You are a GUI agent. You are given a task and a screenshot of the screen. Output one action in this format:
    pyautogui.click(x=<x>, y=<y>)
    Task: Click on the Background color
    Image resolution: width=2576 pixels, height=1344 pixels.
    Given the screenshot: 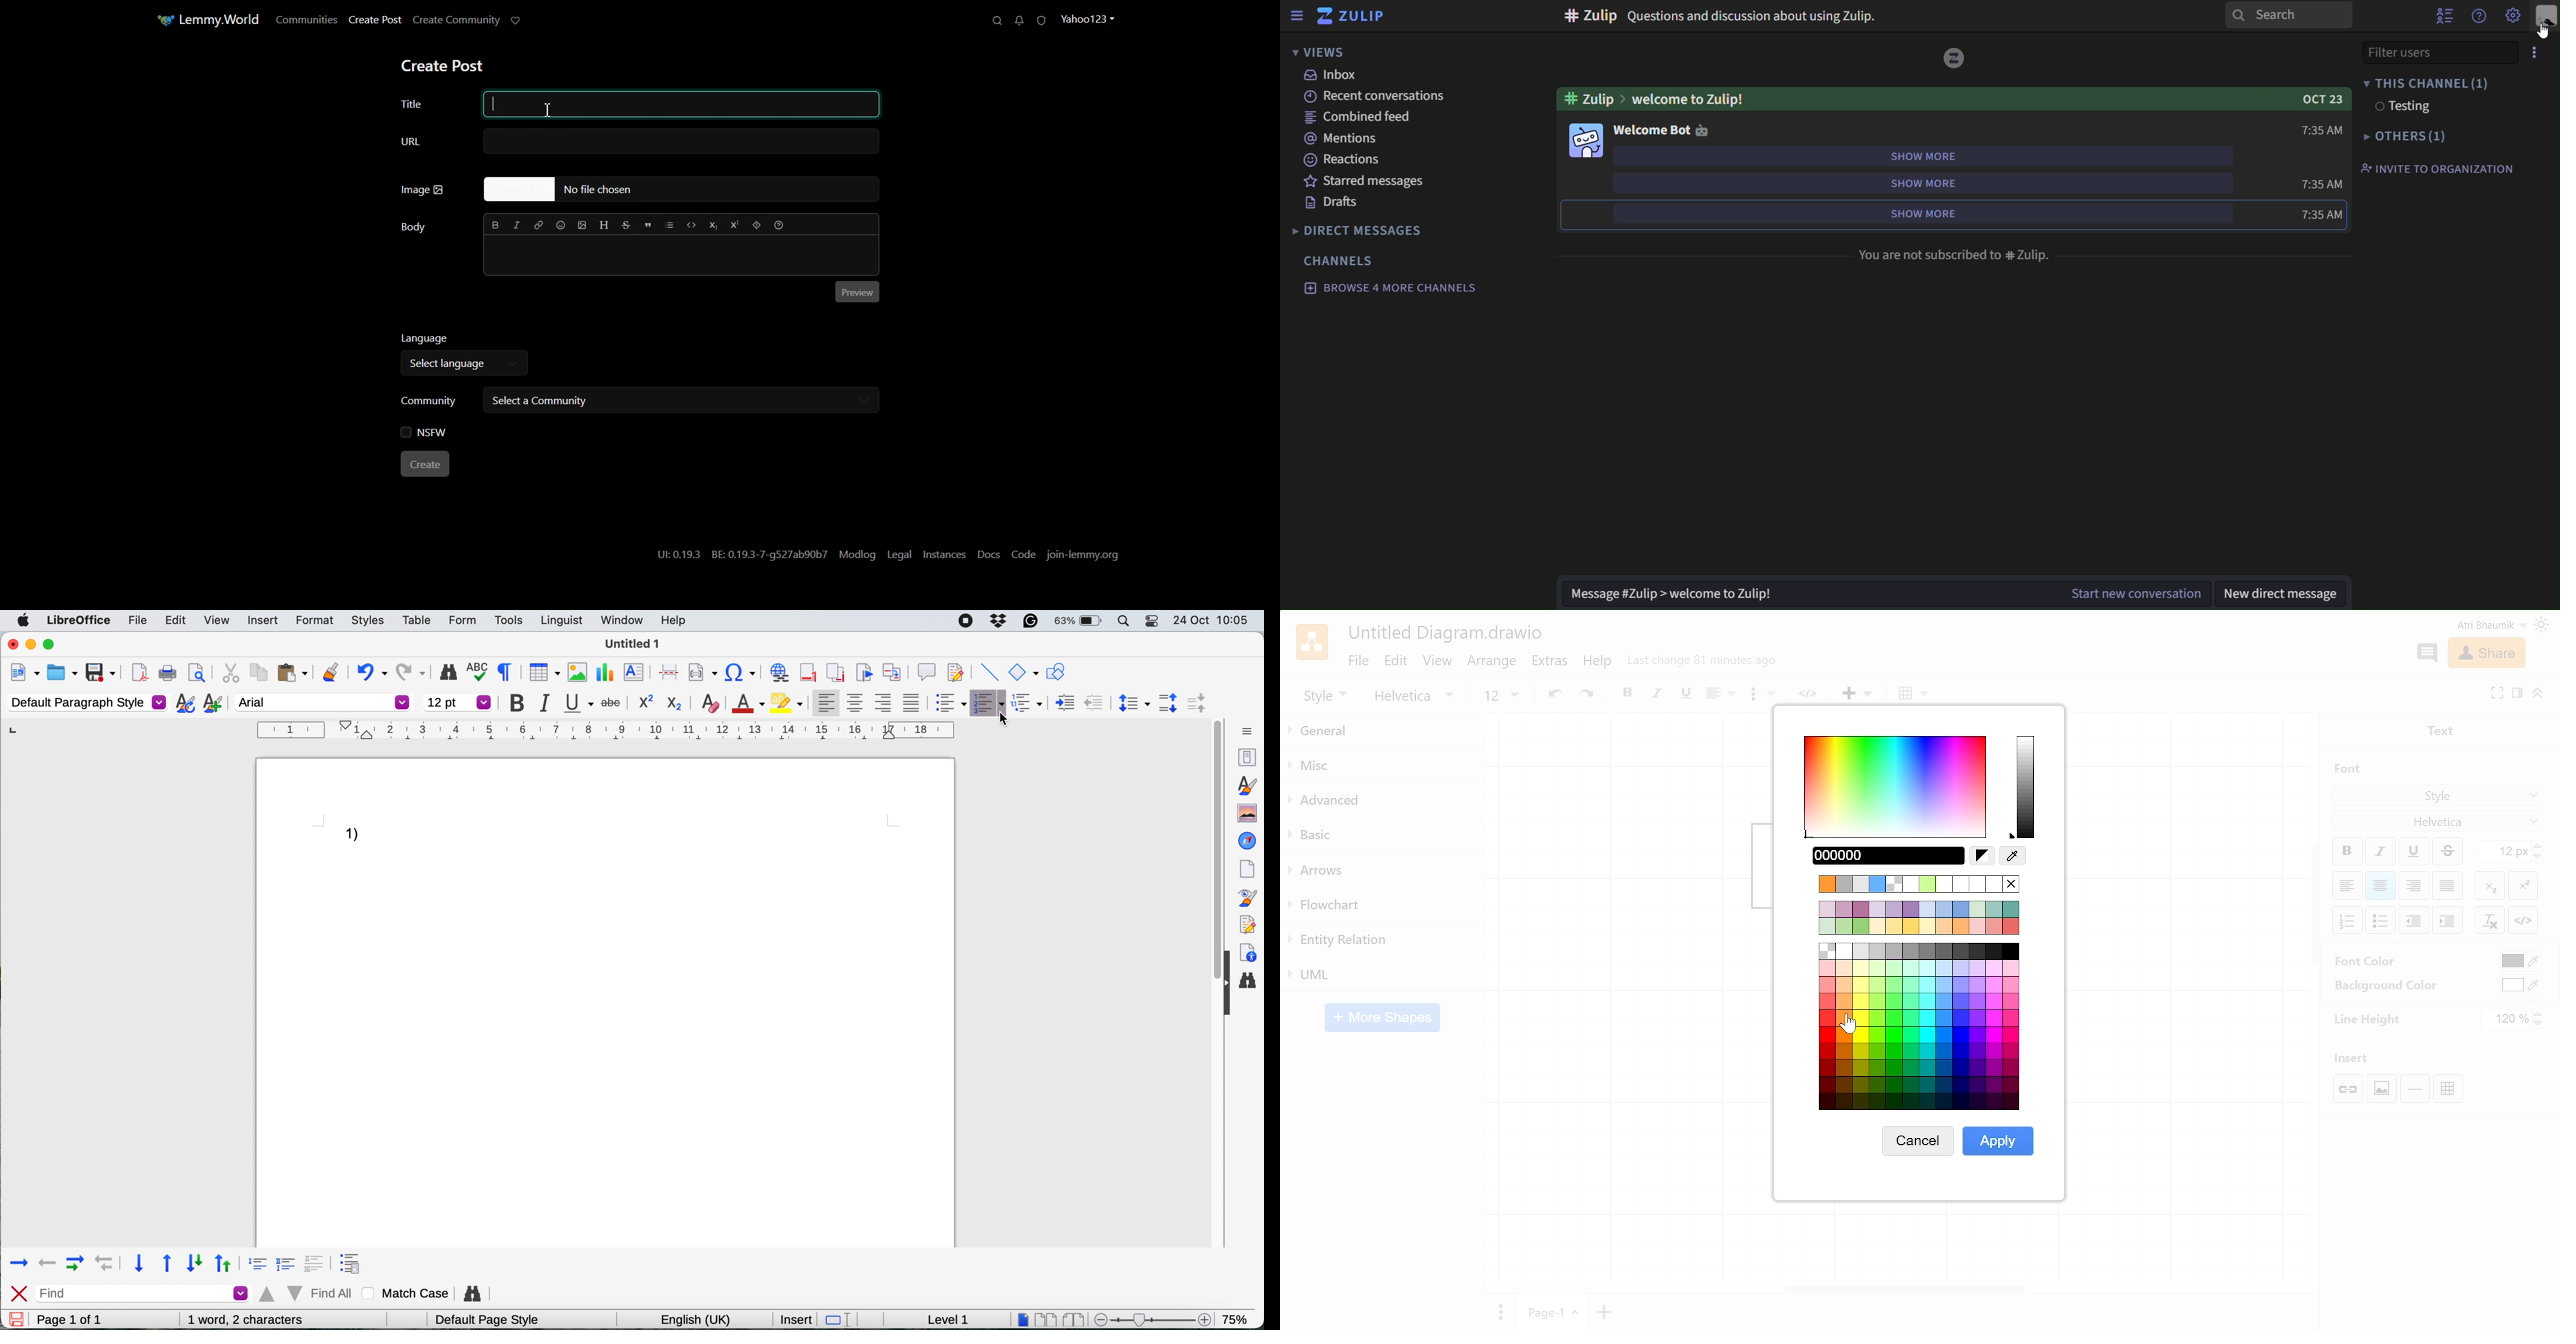 What is the action you would take?
    pyautogui.click(x=2521, y=985)
    